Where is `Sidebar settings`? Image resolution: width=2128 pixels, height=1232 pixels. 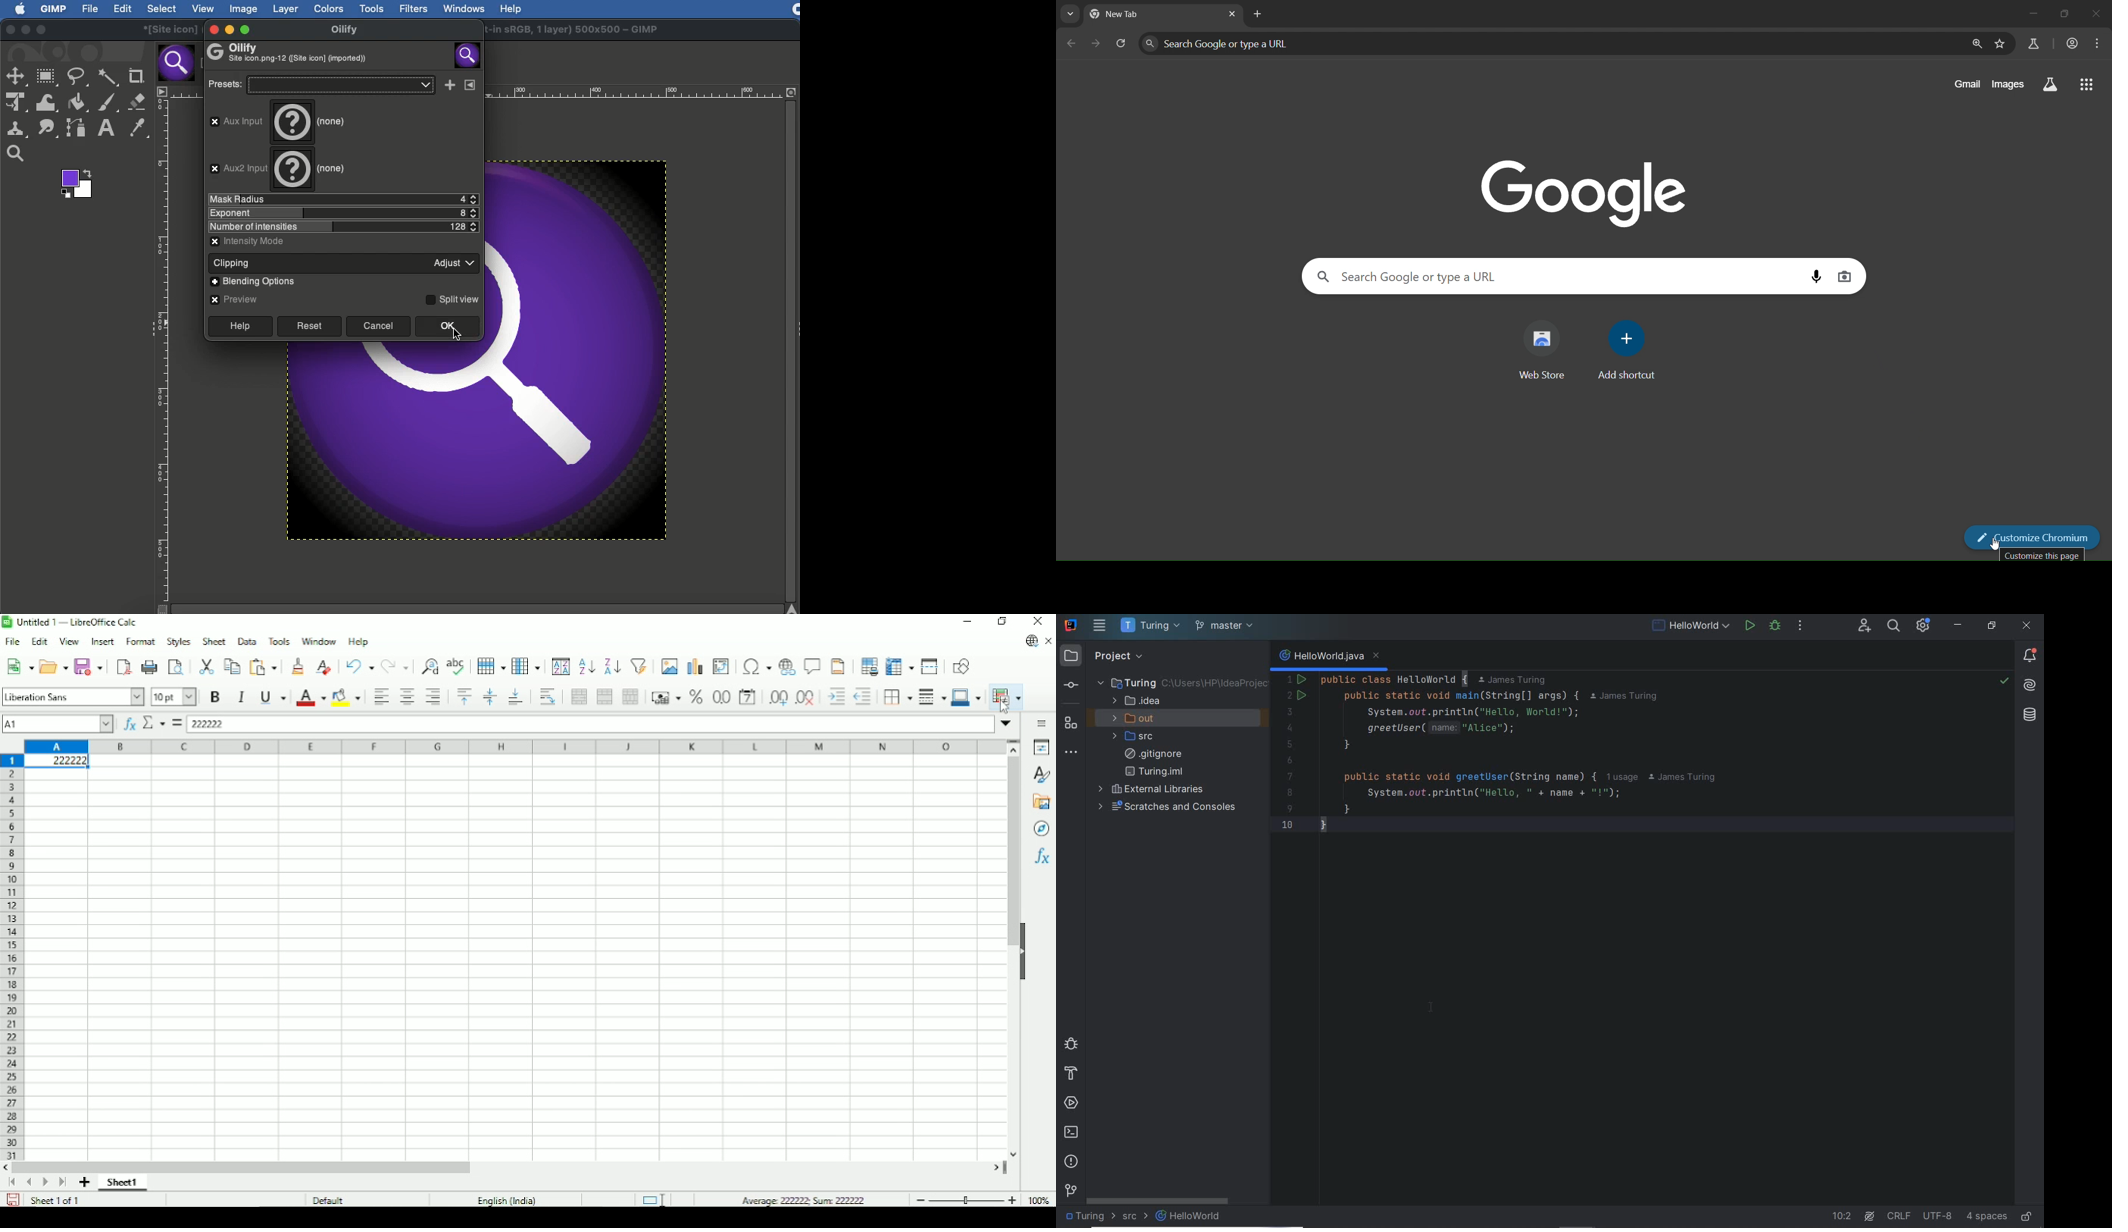
Sidebar settings is located at coordinates (1042, 722).